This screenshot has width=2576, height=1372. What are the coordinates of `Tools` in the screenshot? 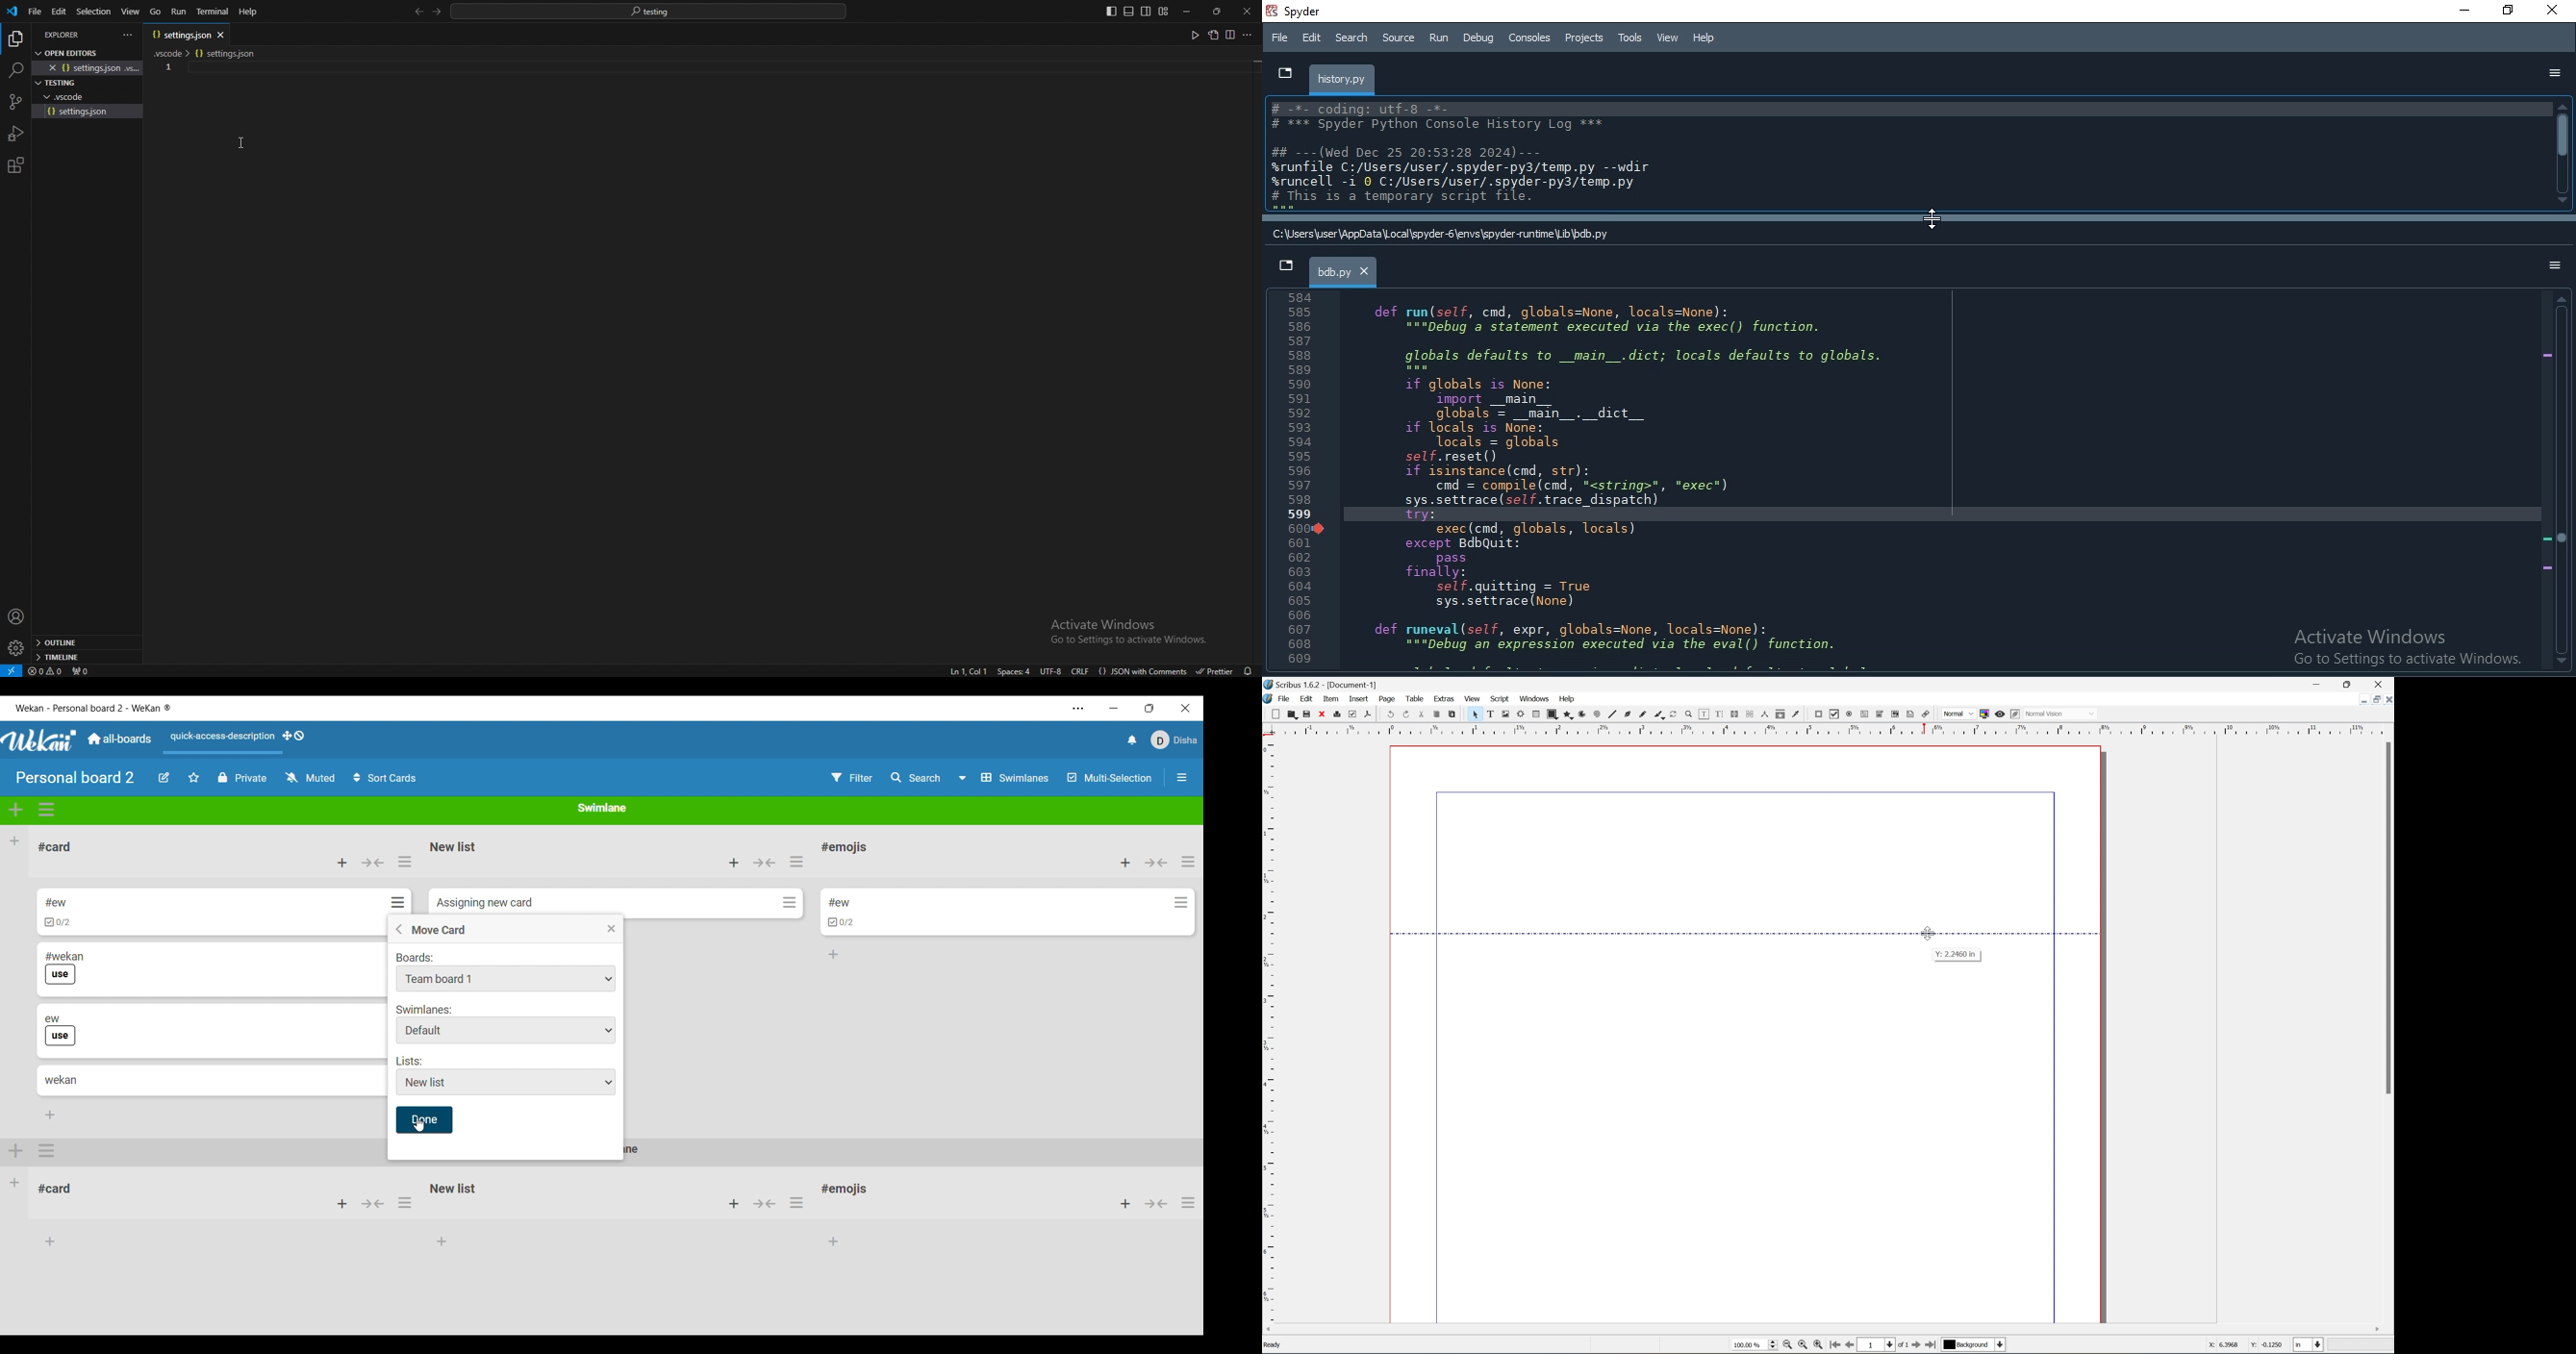 It's located at (1630, 37).